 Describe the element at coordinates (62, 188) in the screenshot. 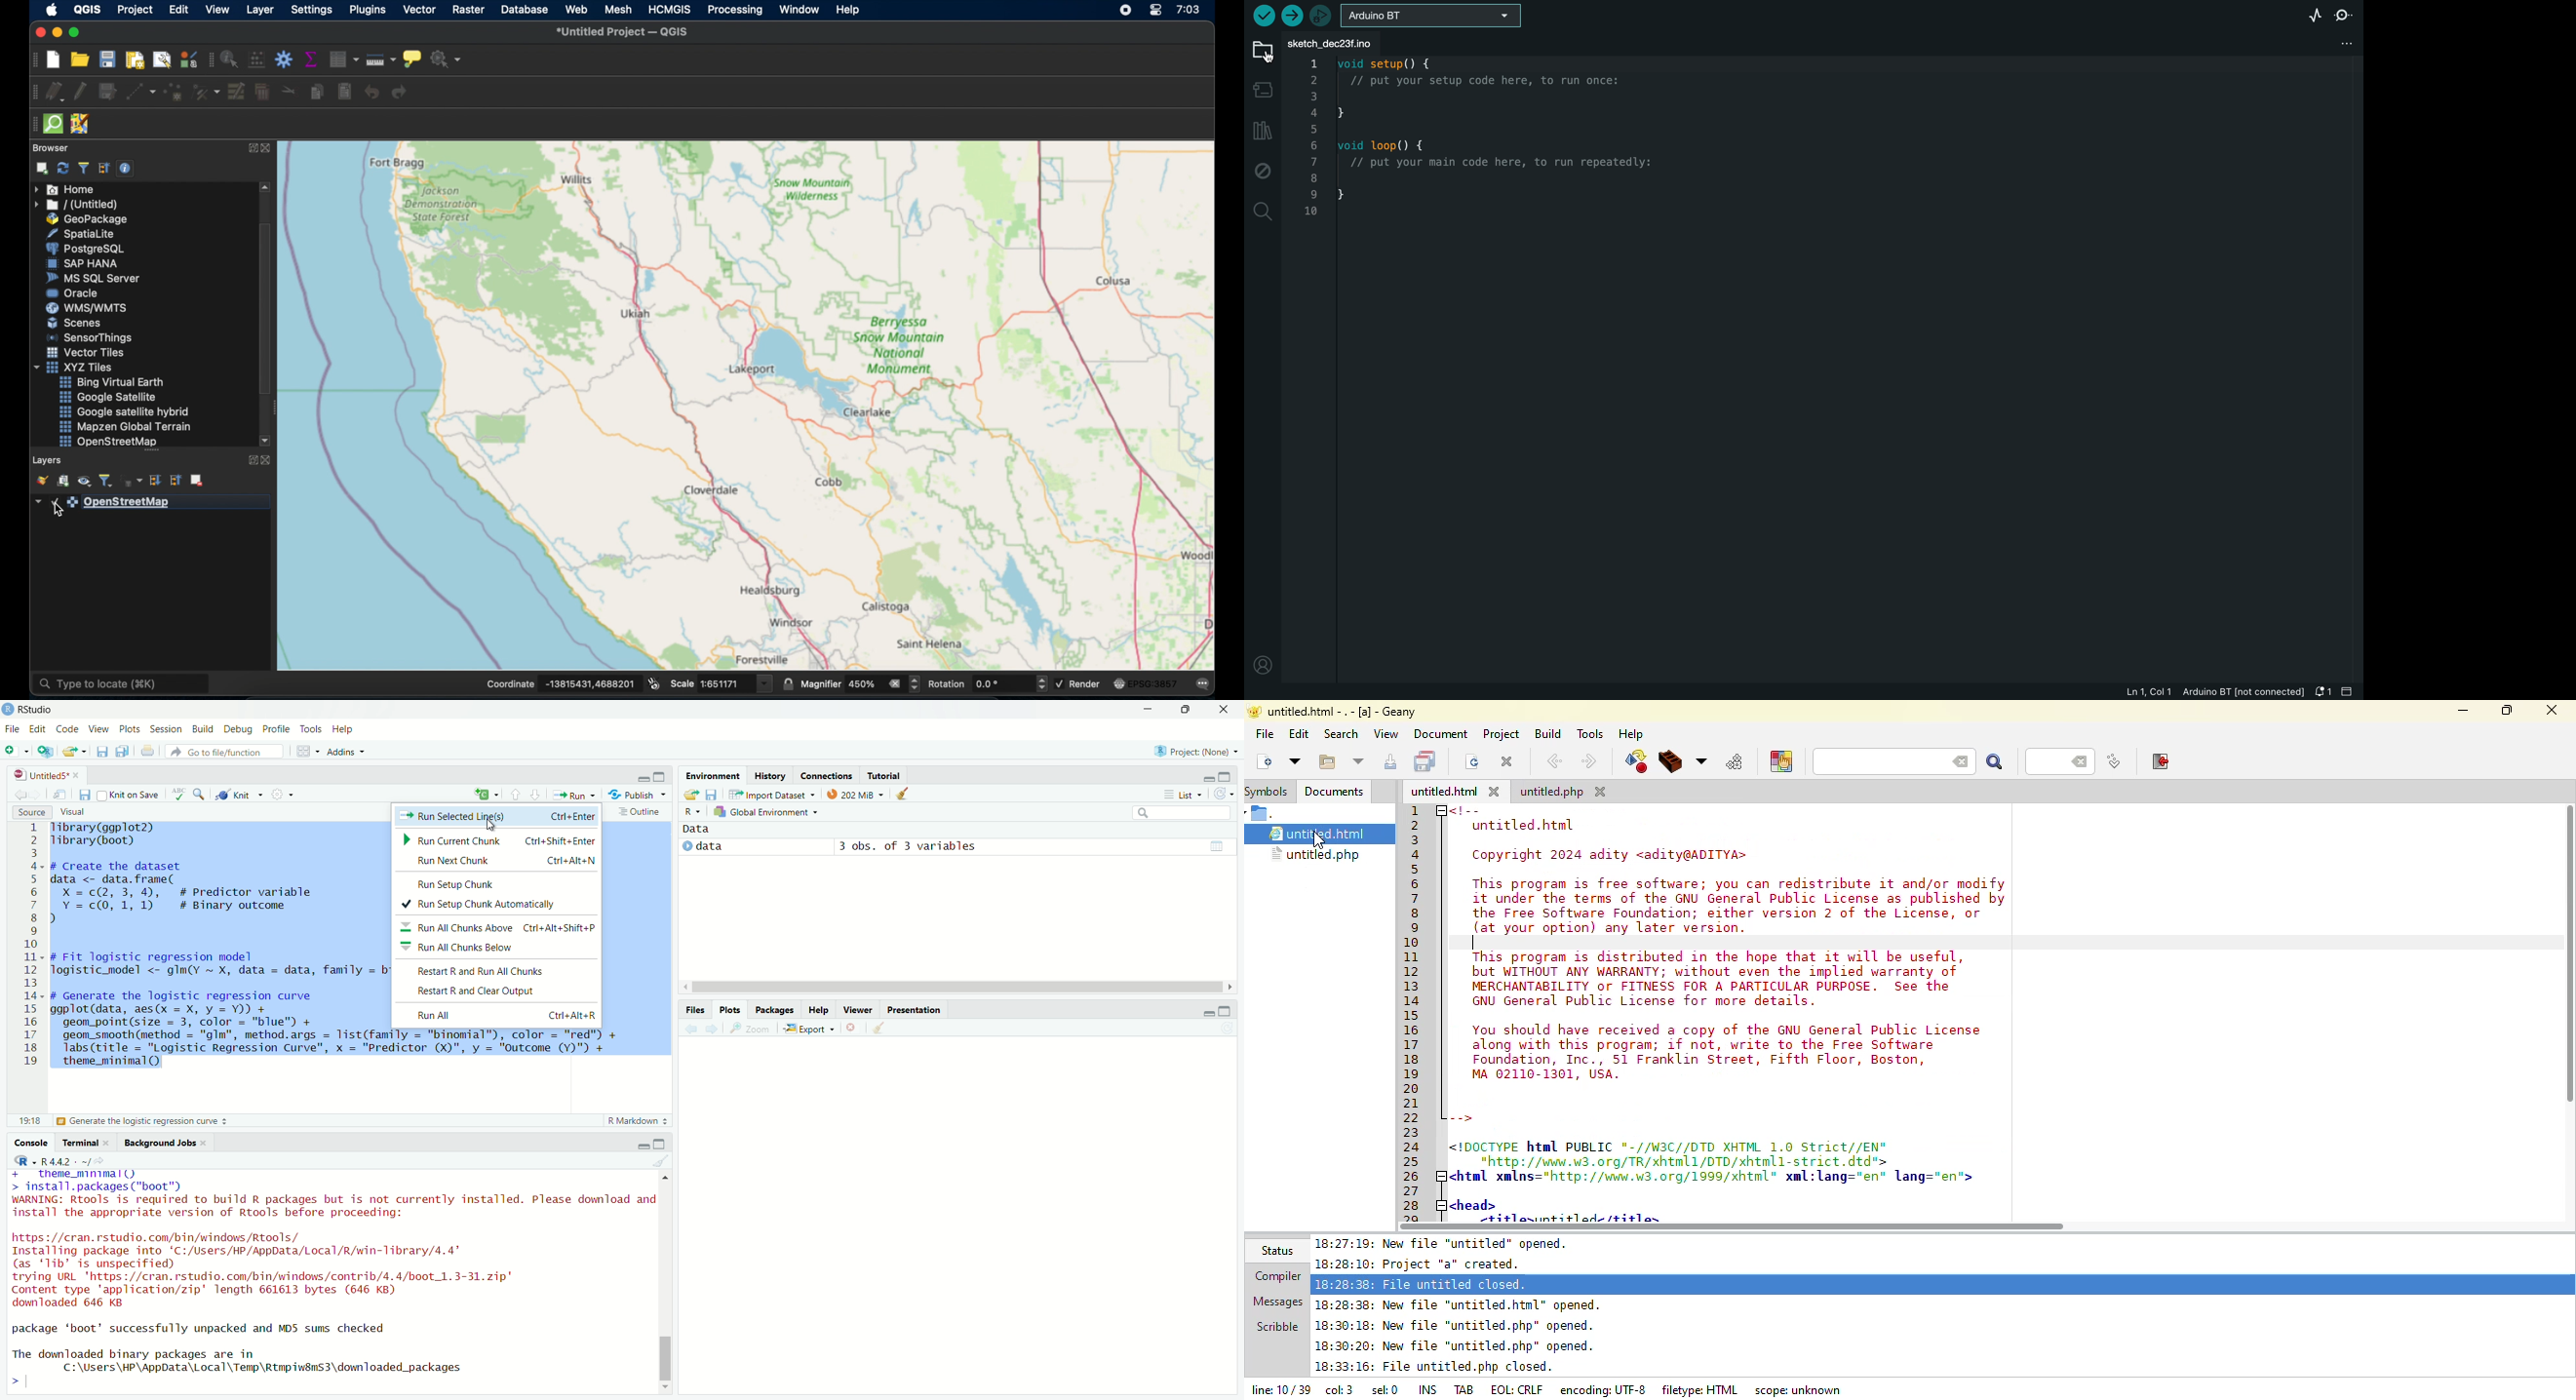

I see `home menu` at that location.